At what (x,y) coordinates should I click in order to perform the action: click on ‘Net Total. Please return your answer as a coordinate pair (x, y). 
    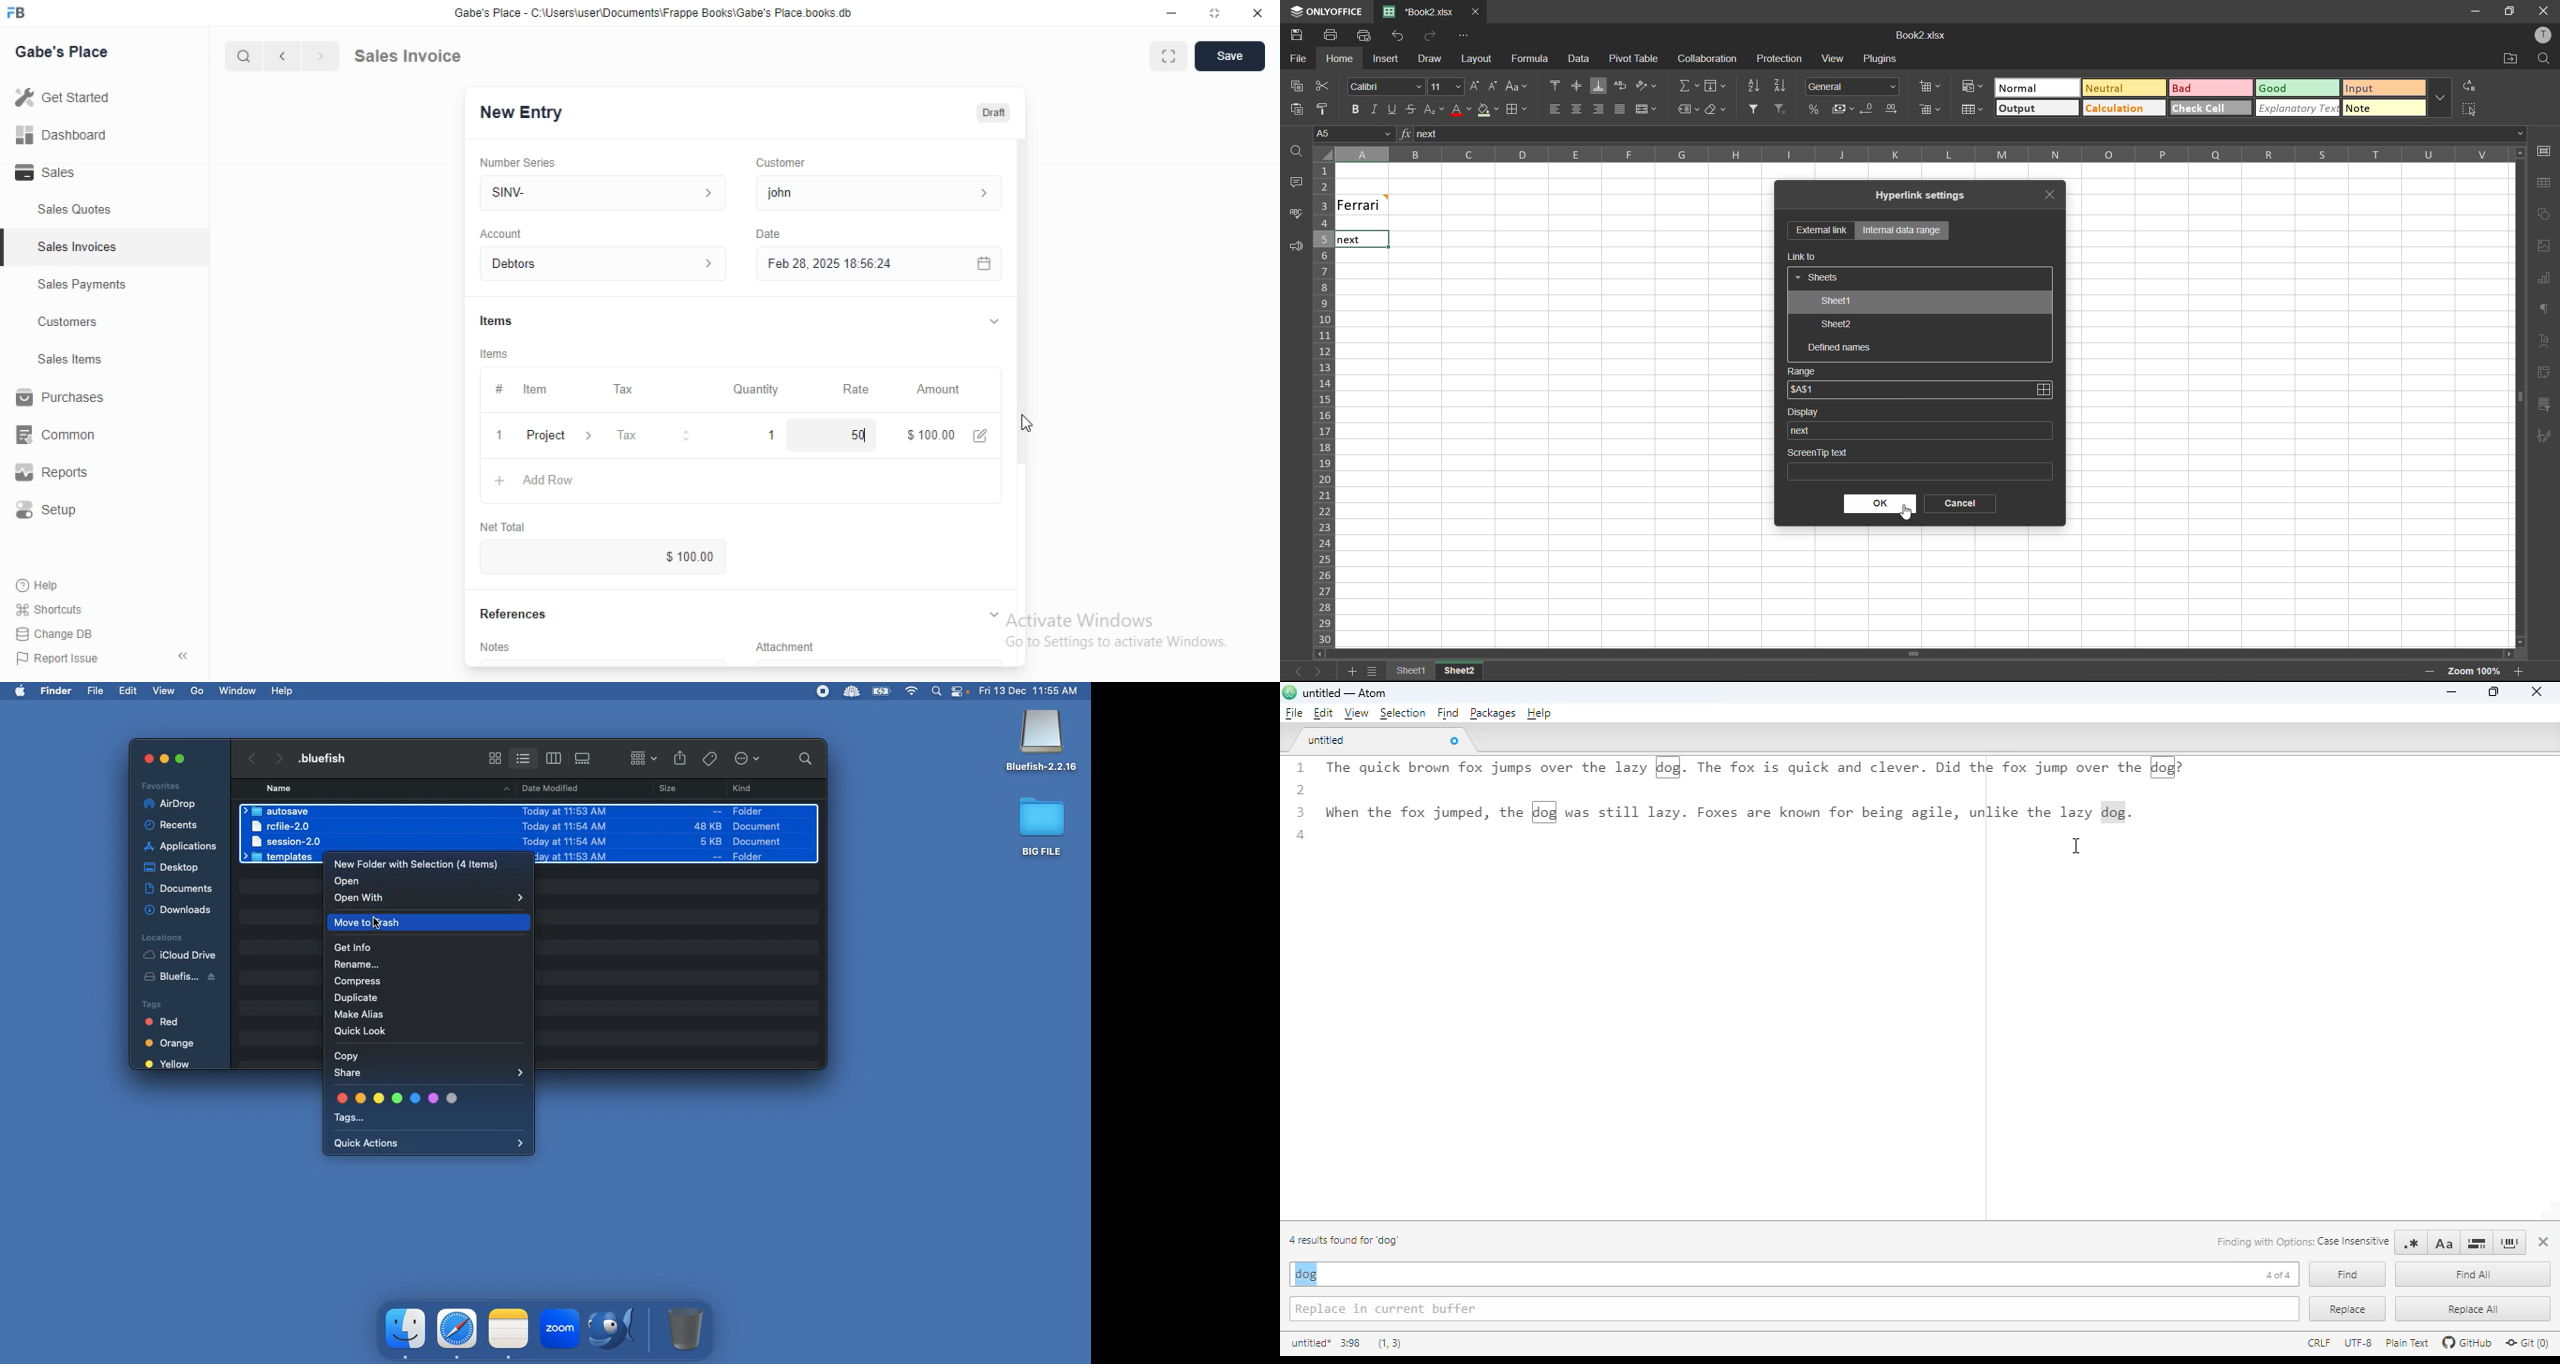
    Looking at the image, I should click on (511, 524).